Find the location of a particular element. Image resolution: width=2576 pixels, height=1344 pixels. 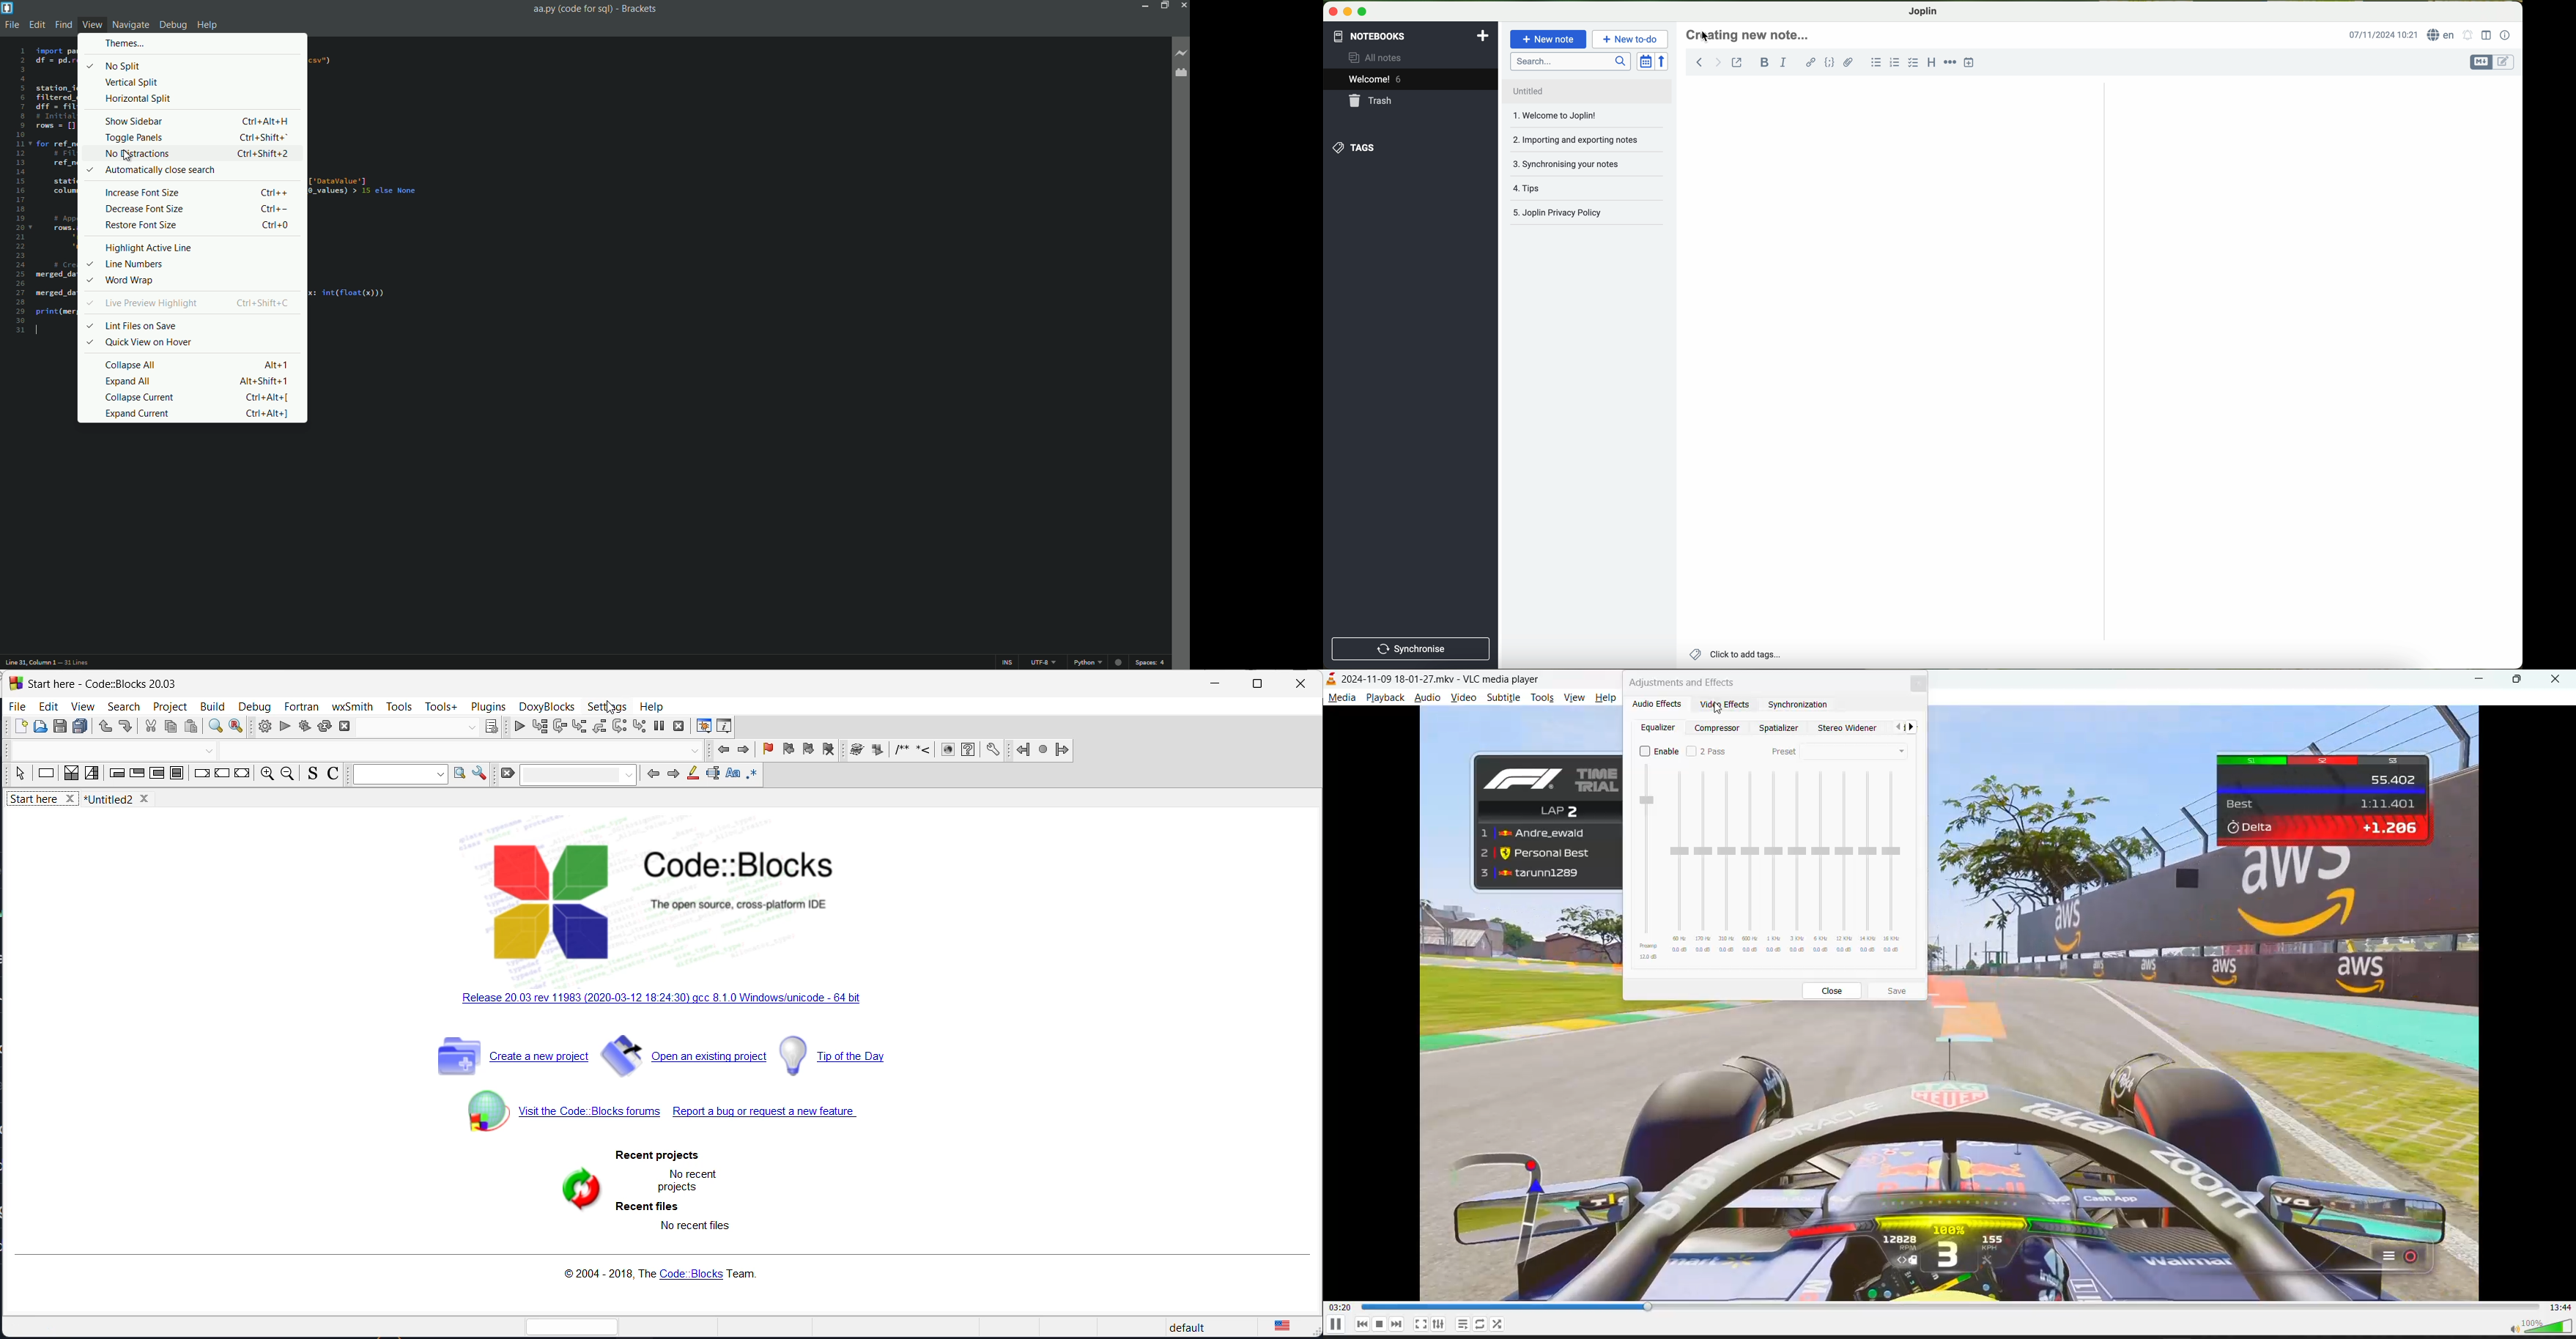

trash is located at coordinates (1372, 101).